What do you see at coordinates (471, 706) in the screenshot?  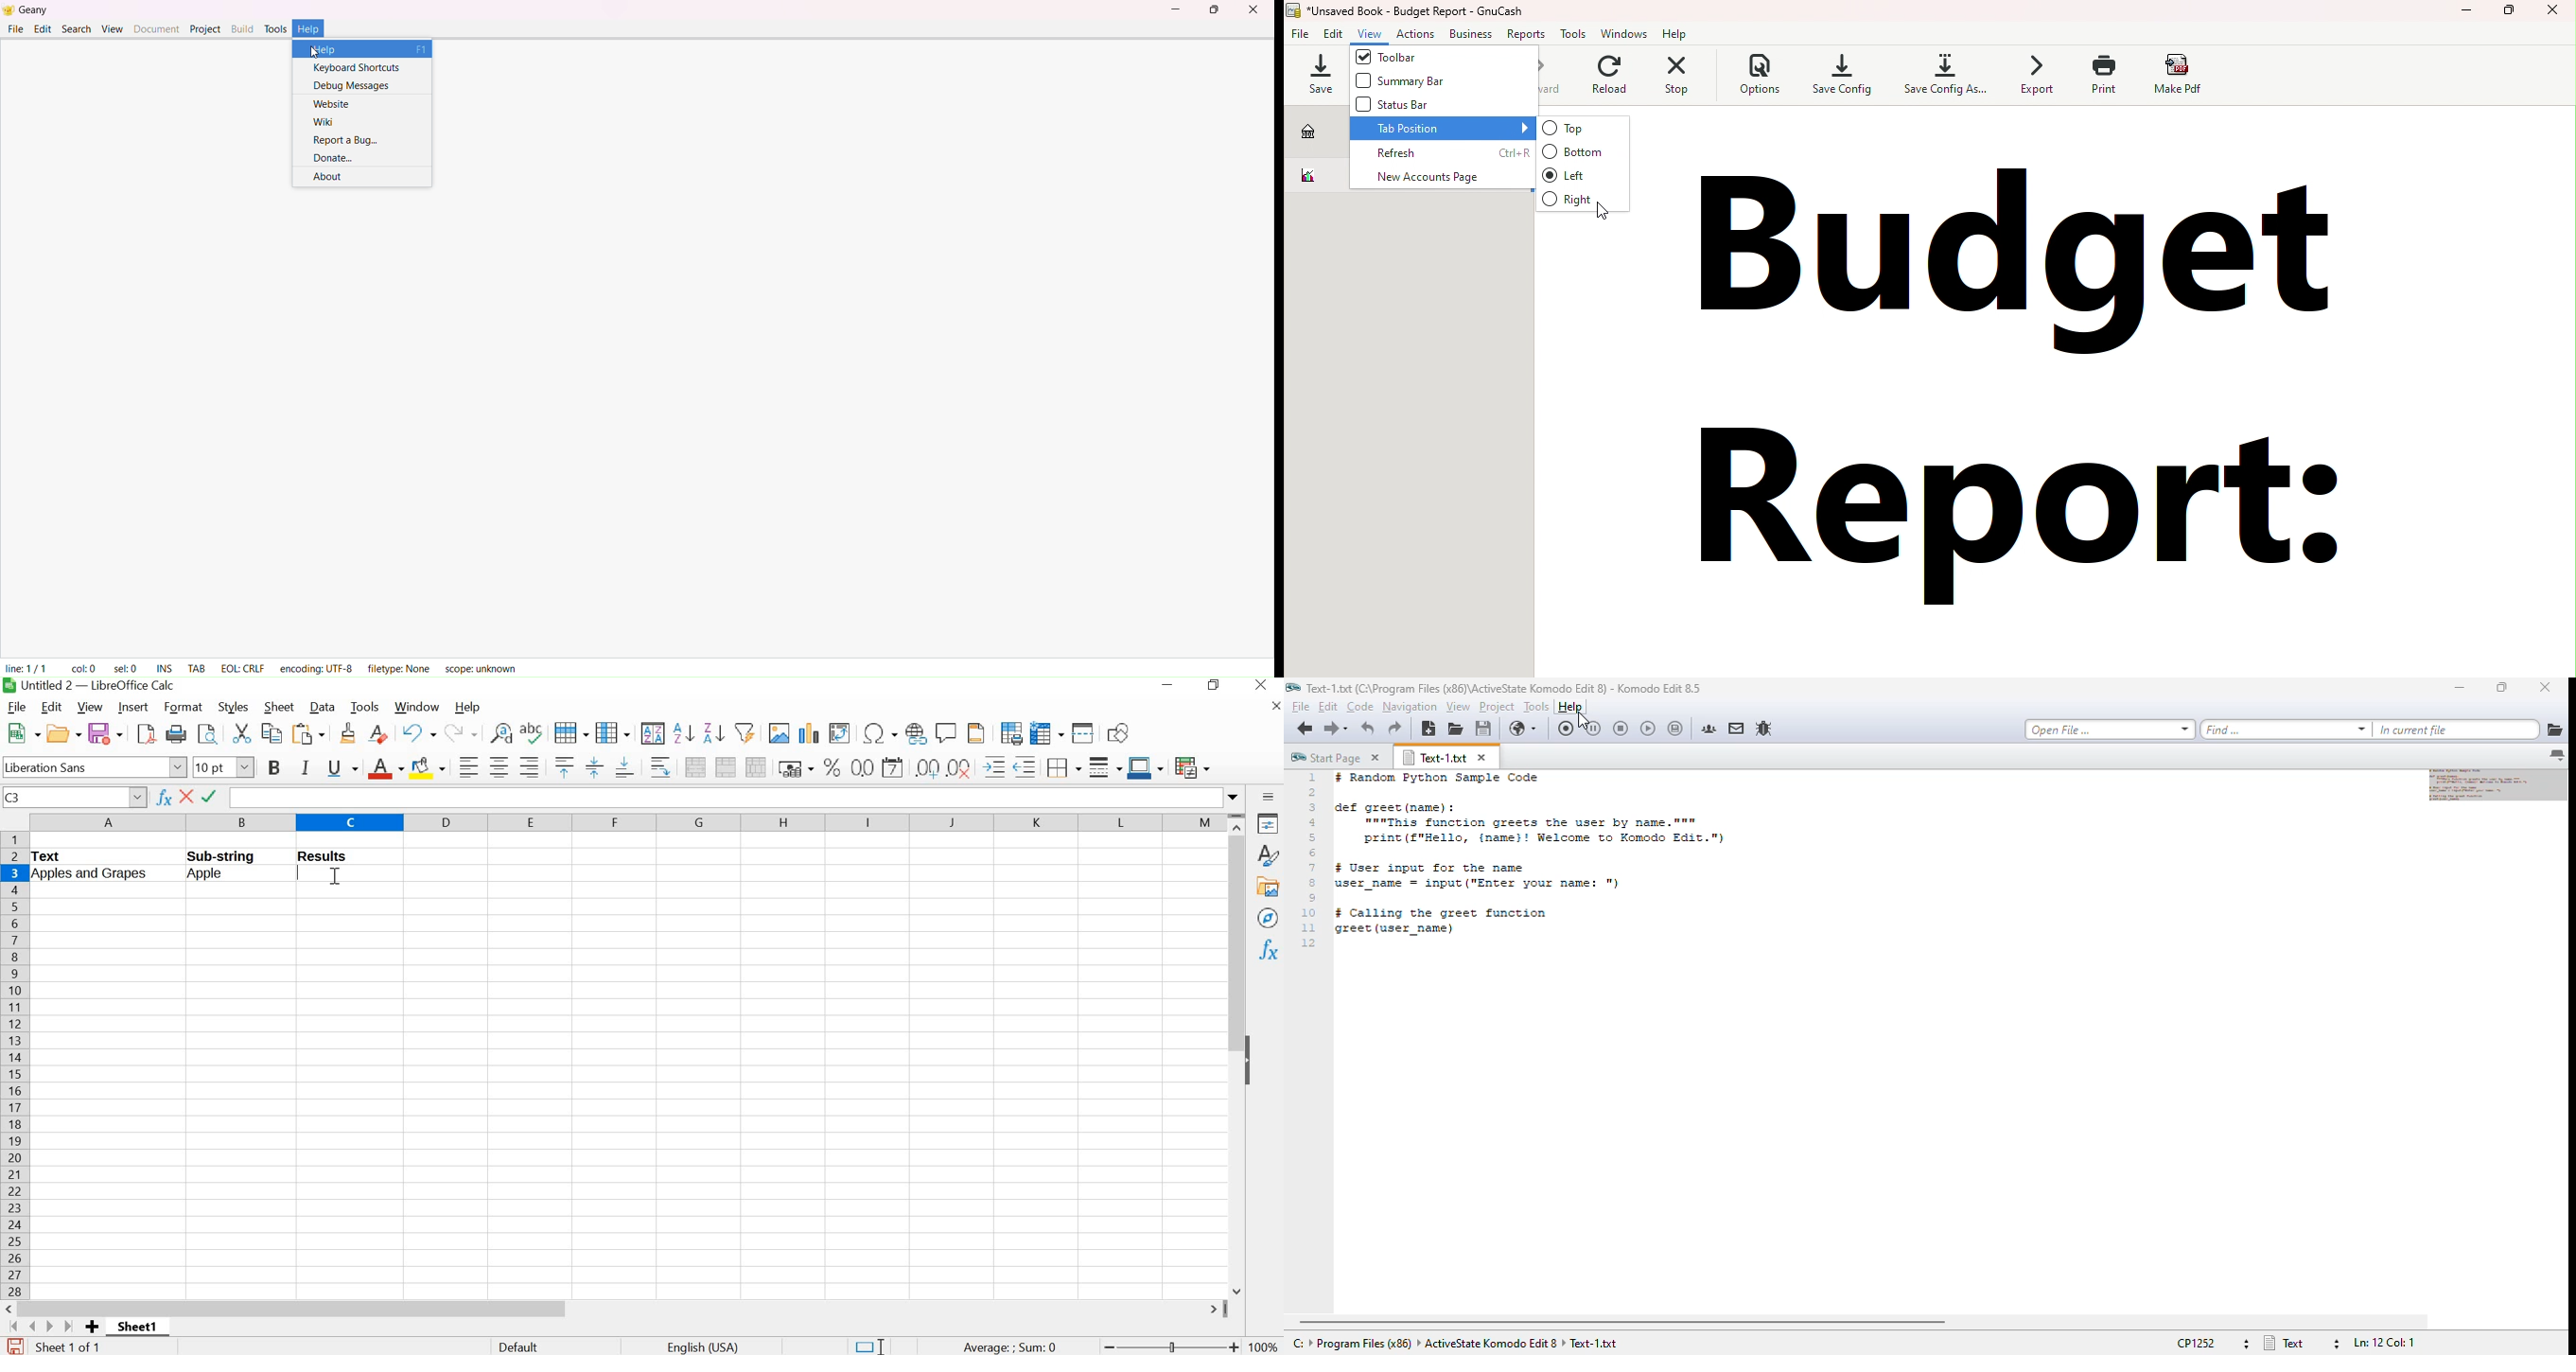 I see `help` at bounding box center [471, 706].